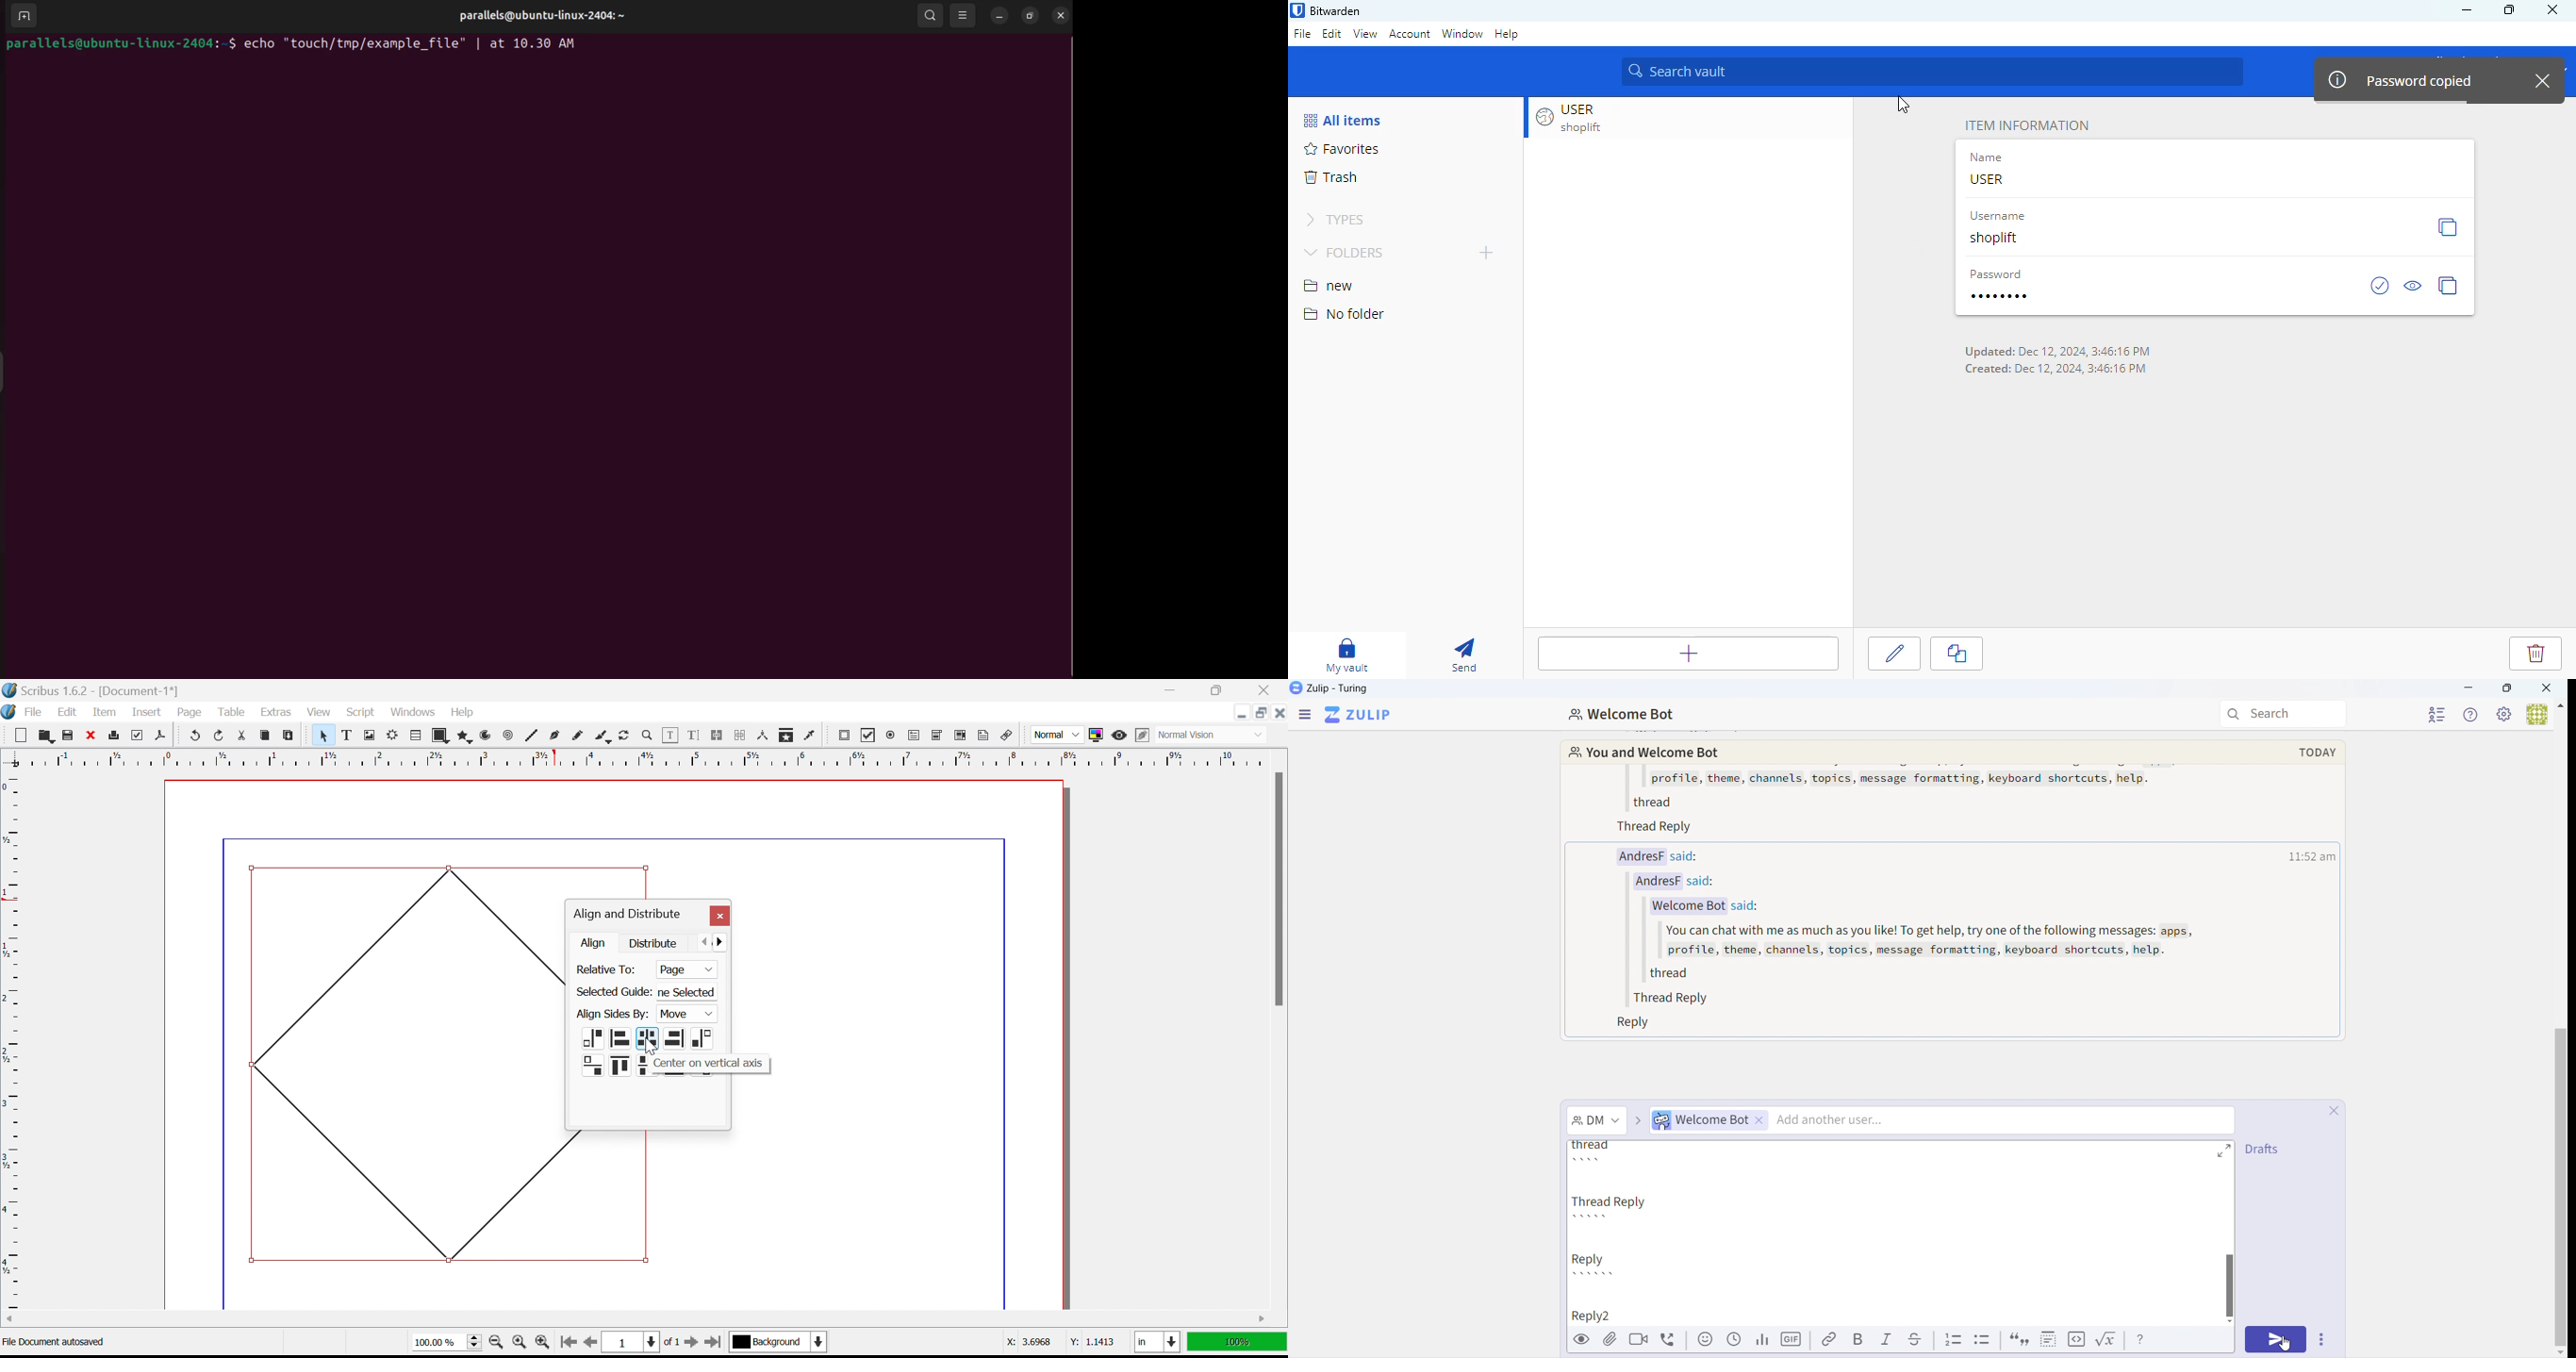 This screenshot has width=2576, height=1372. Describe the element at coordinates (8, 712) in the screenshot. I see `Scribus icon` at that location.